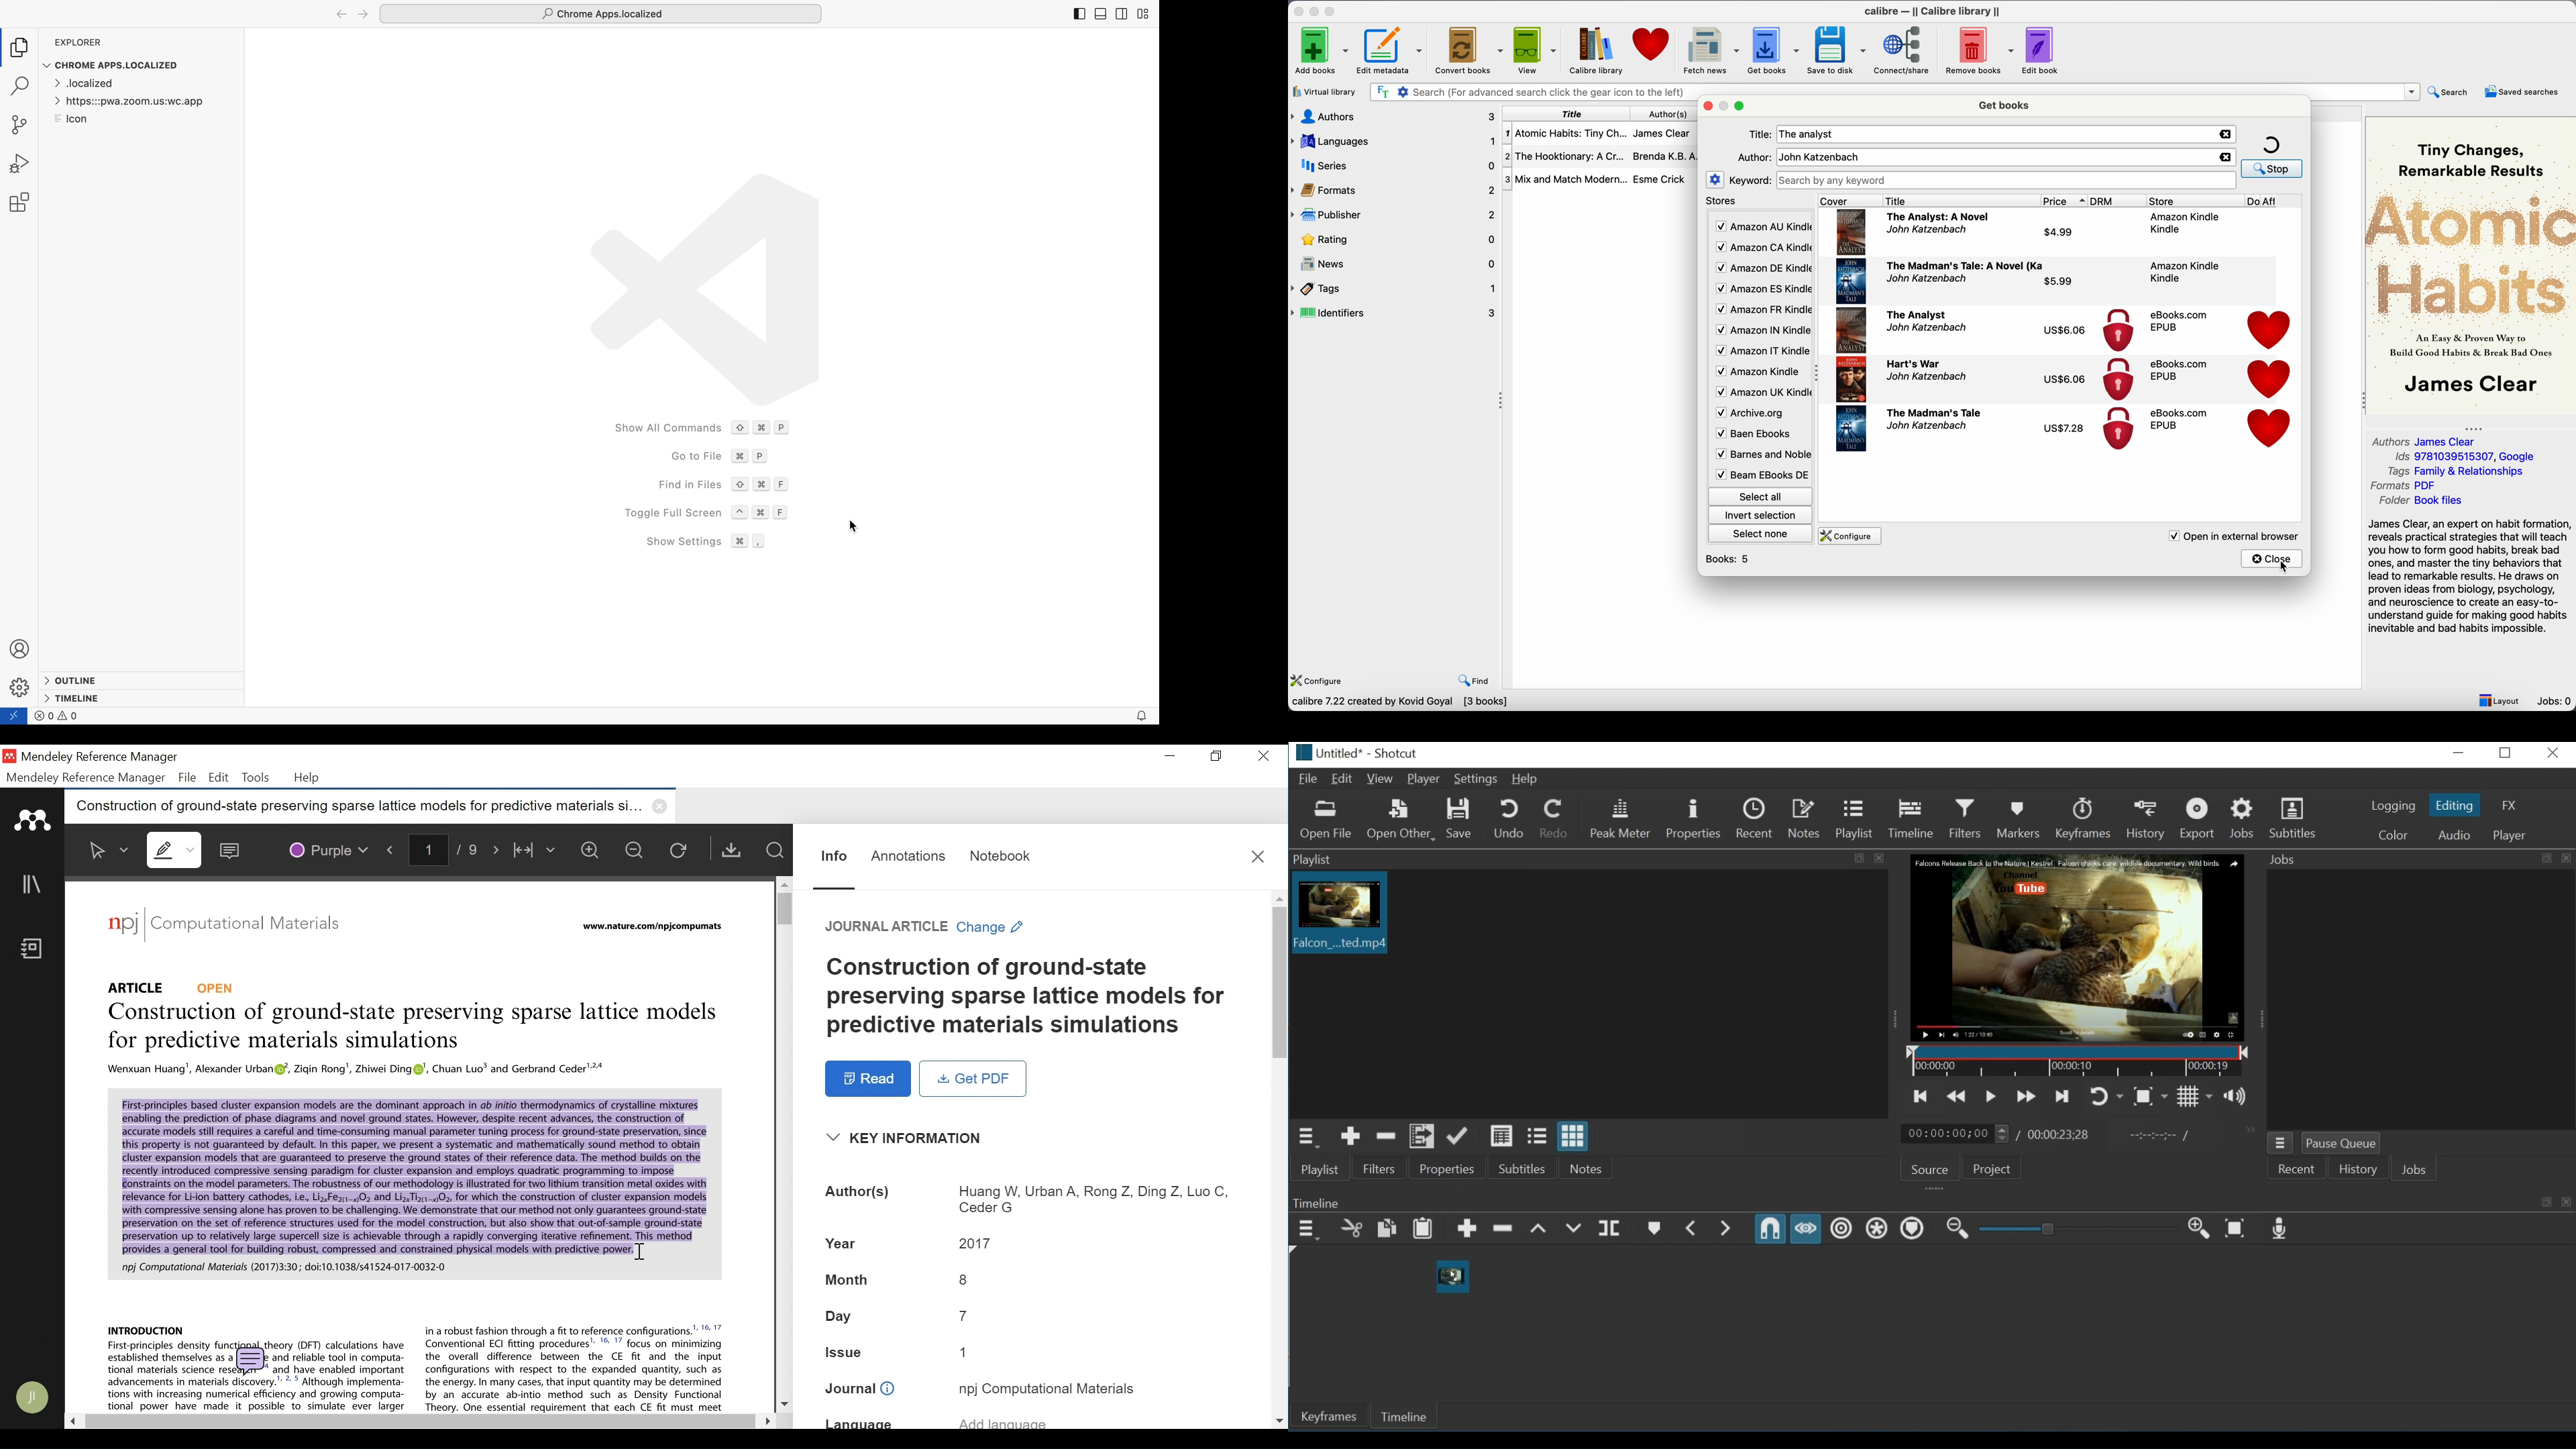 The image size is (2576, 1456). I want to click on toggle secondary side bar, so click(1120, 17).